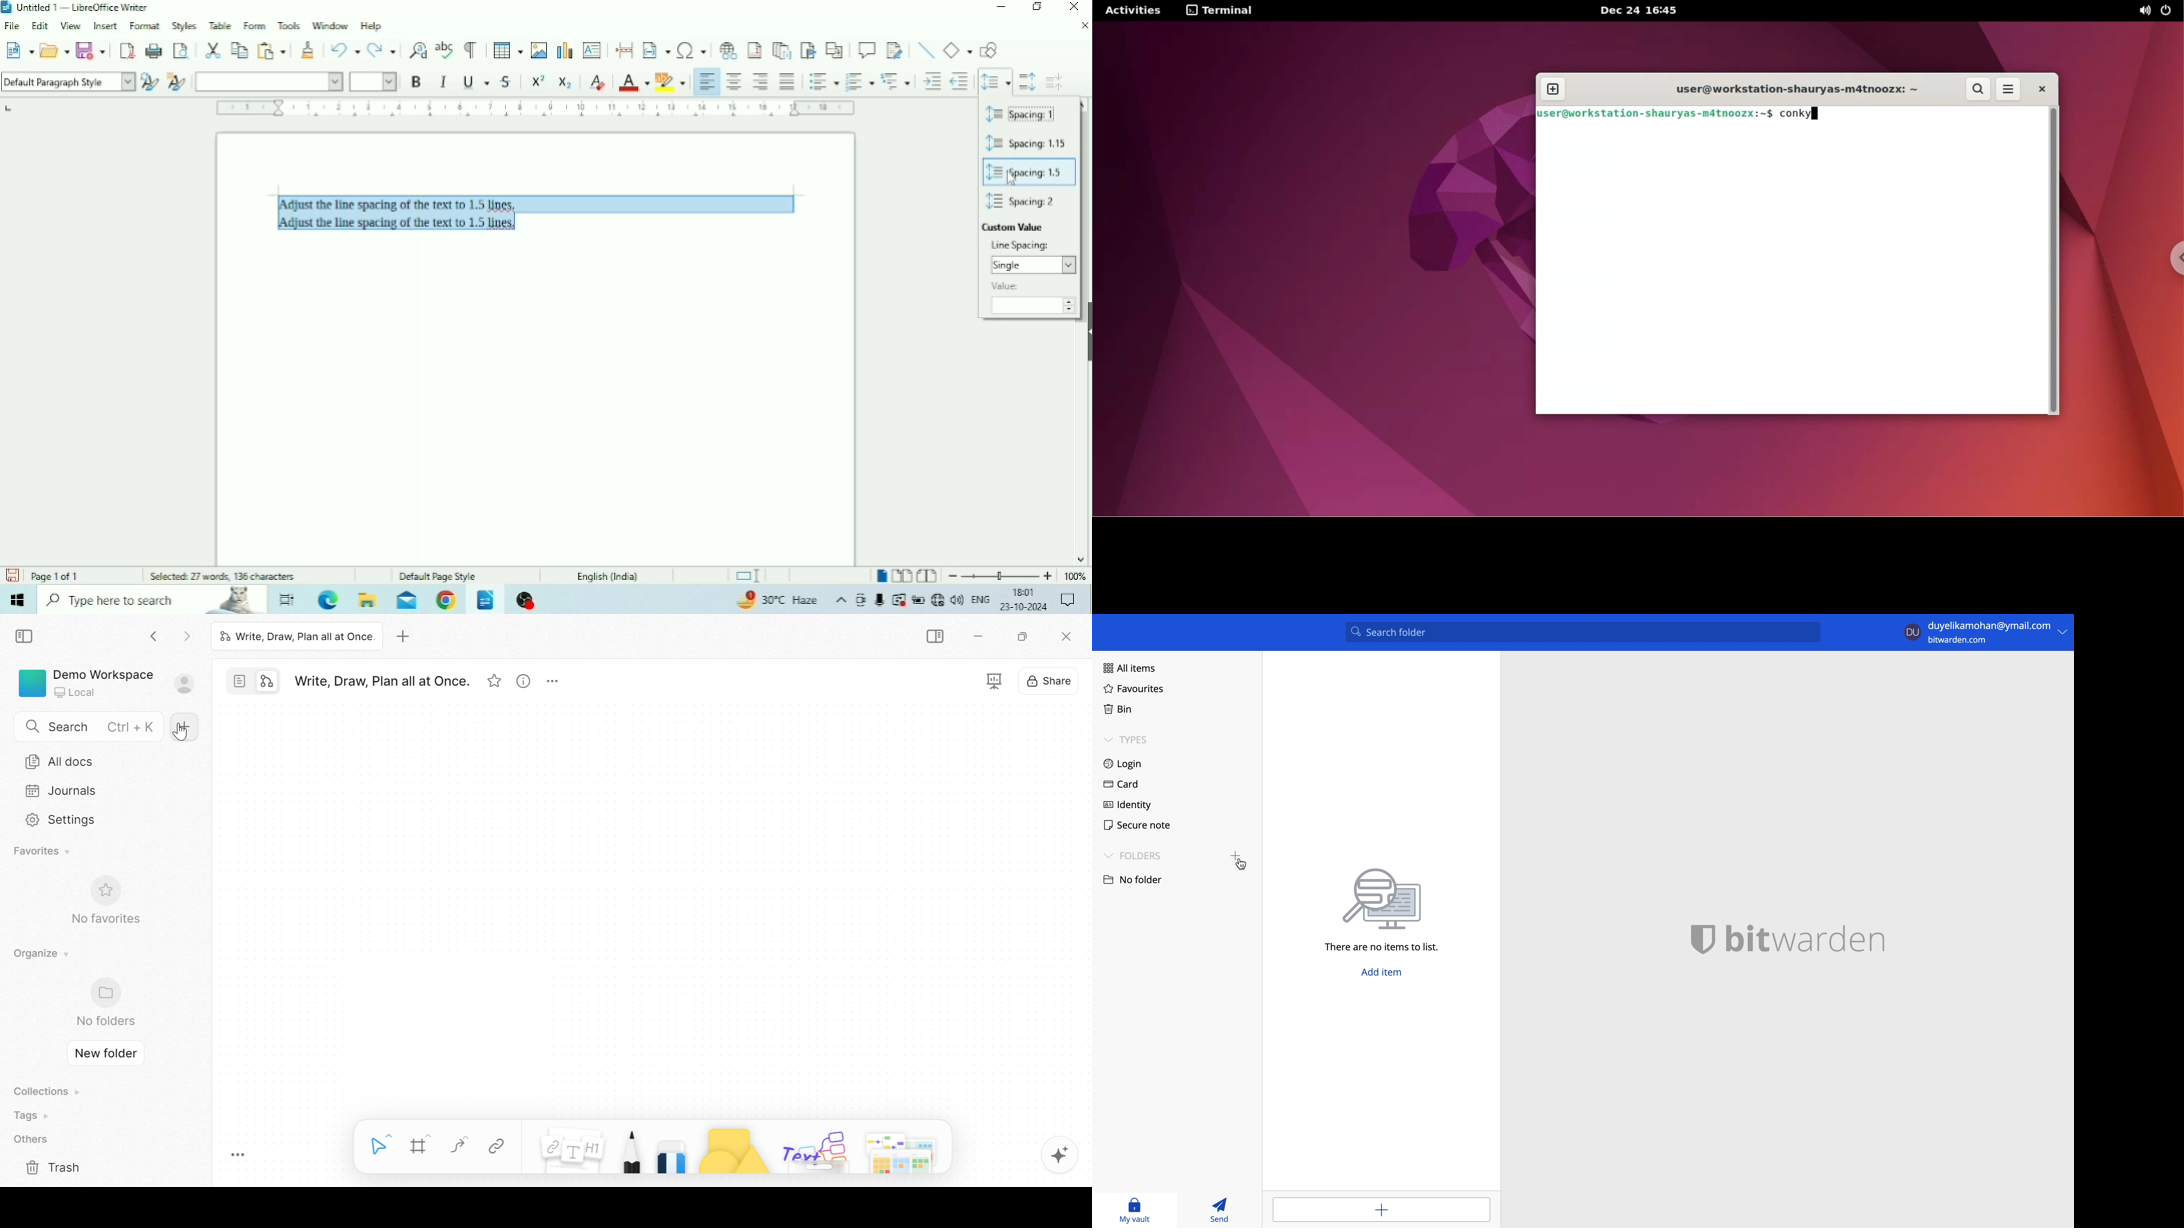 The height and width of the screenshot is (1232, 2184). What do you see at coordinates (1134, 689) in the screenshot?
I see `favourites` at bounding box center [1134, 689].